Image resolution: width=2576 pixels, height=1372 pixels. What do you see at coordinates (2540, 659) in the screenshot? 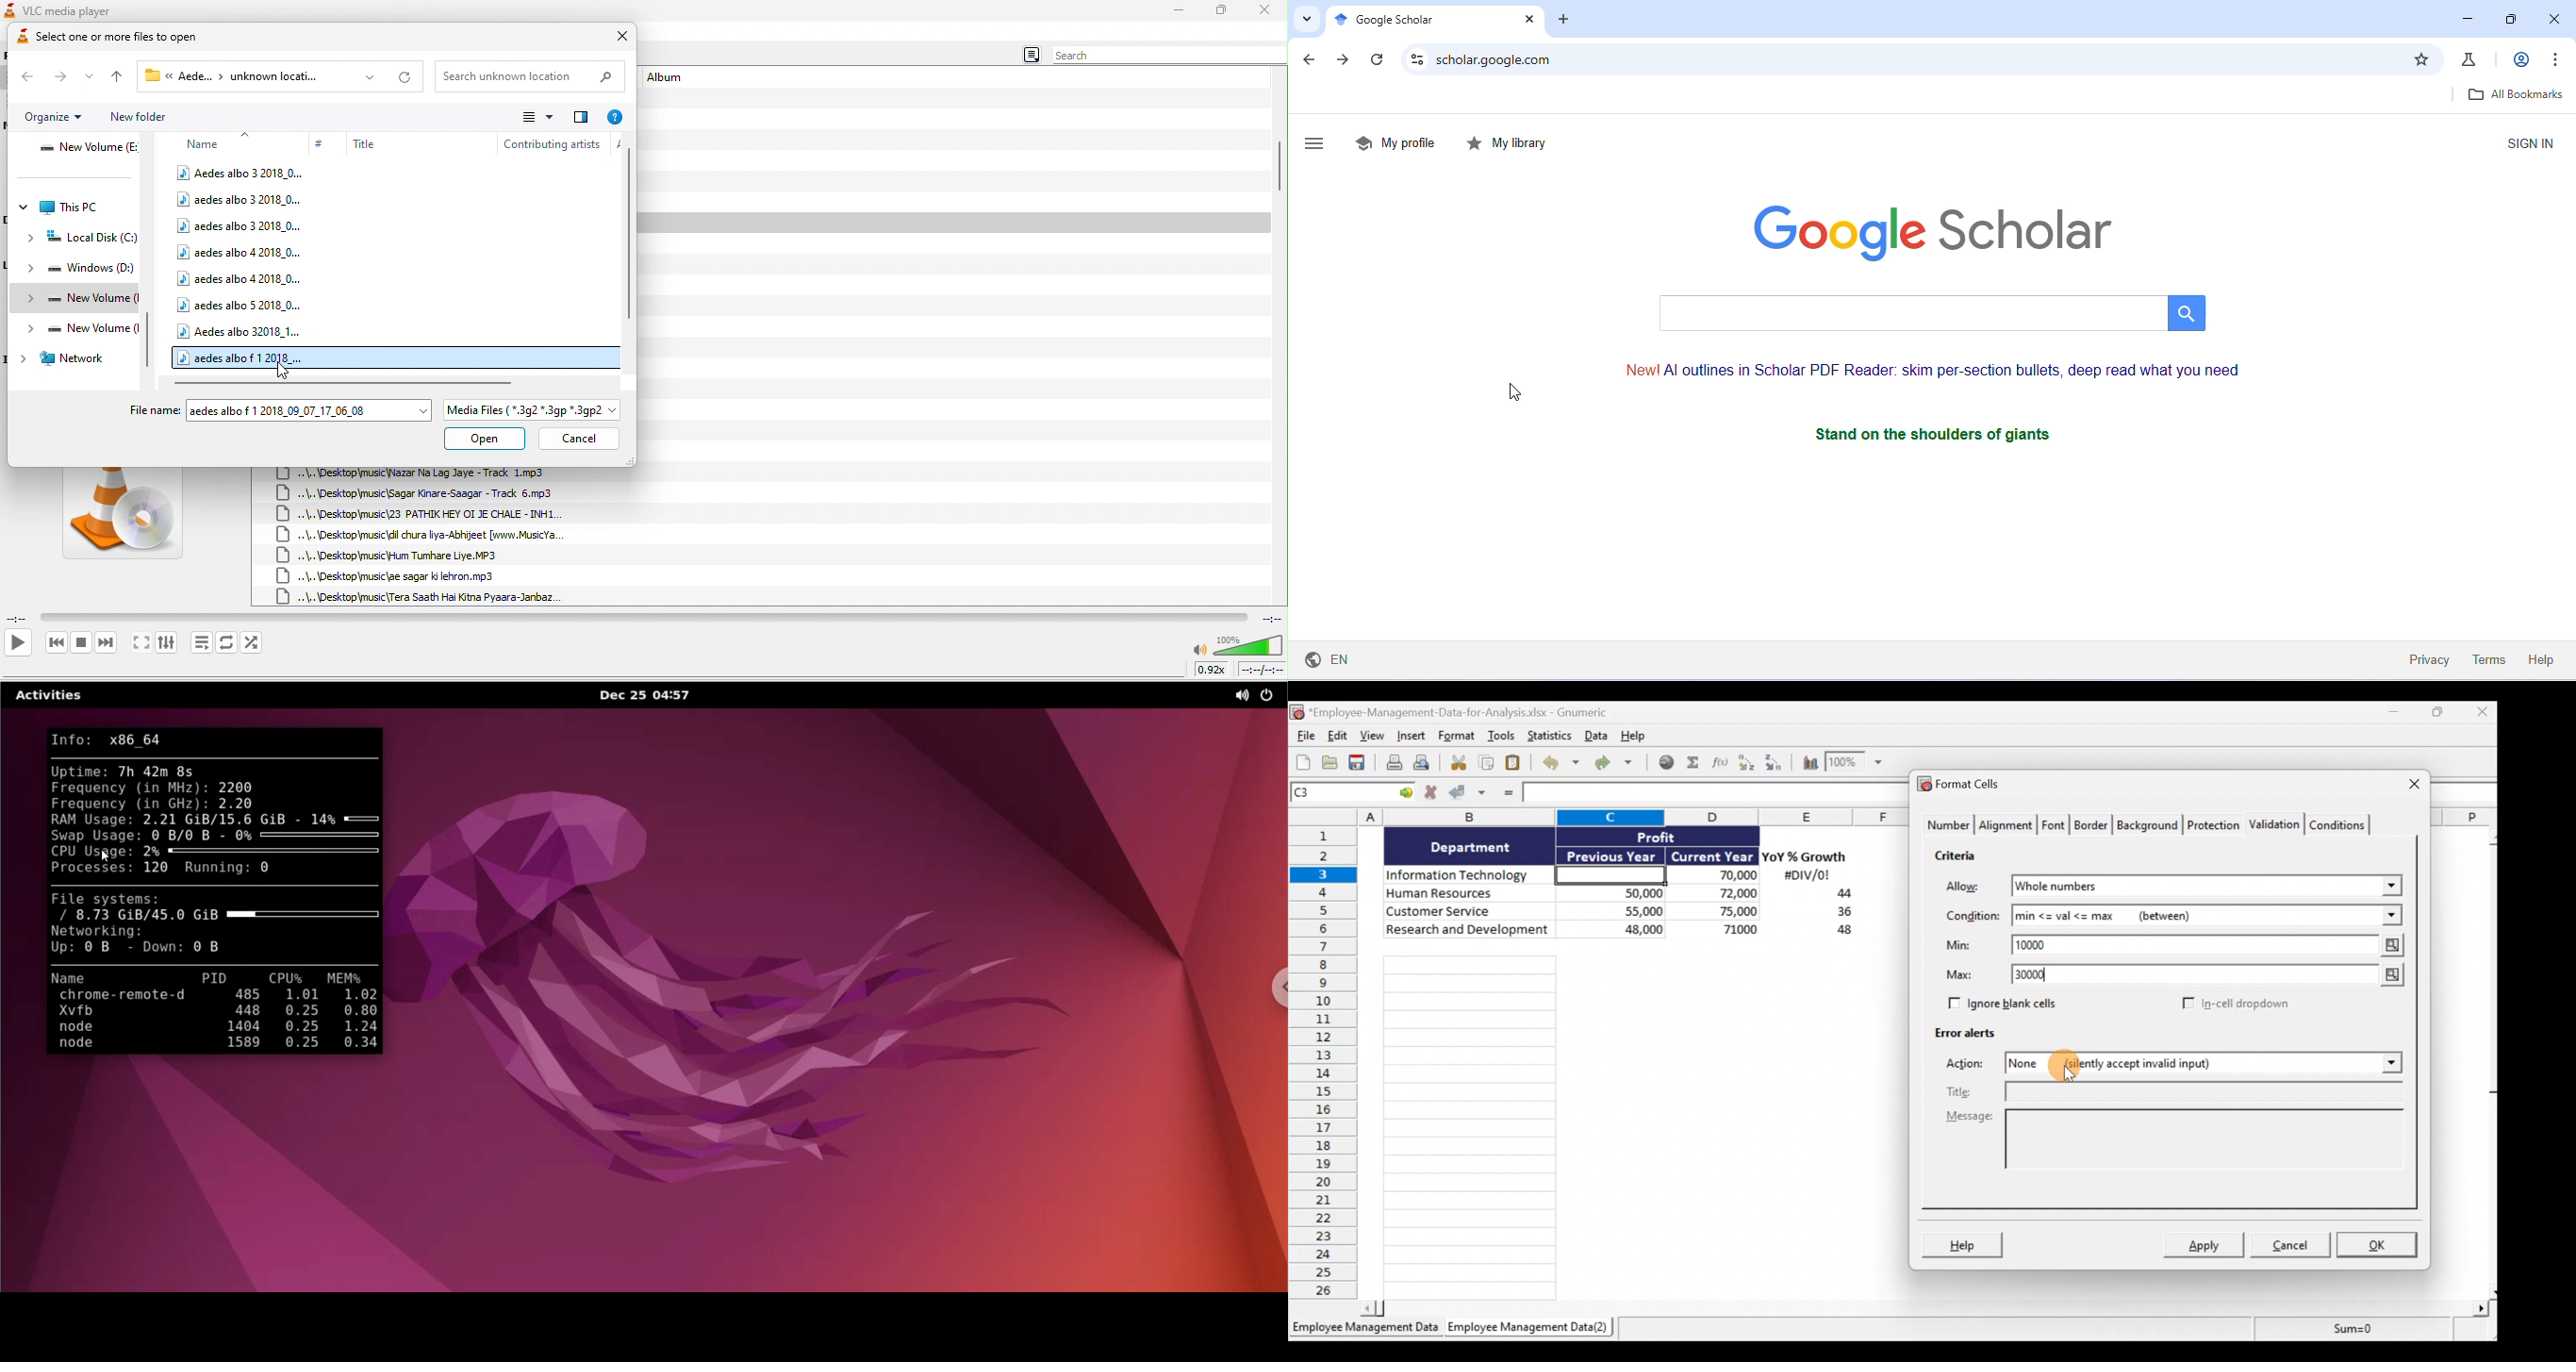
I see `help` at bounding box center [2540, 659].